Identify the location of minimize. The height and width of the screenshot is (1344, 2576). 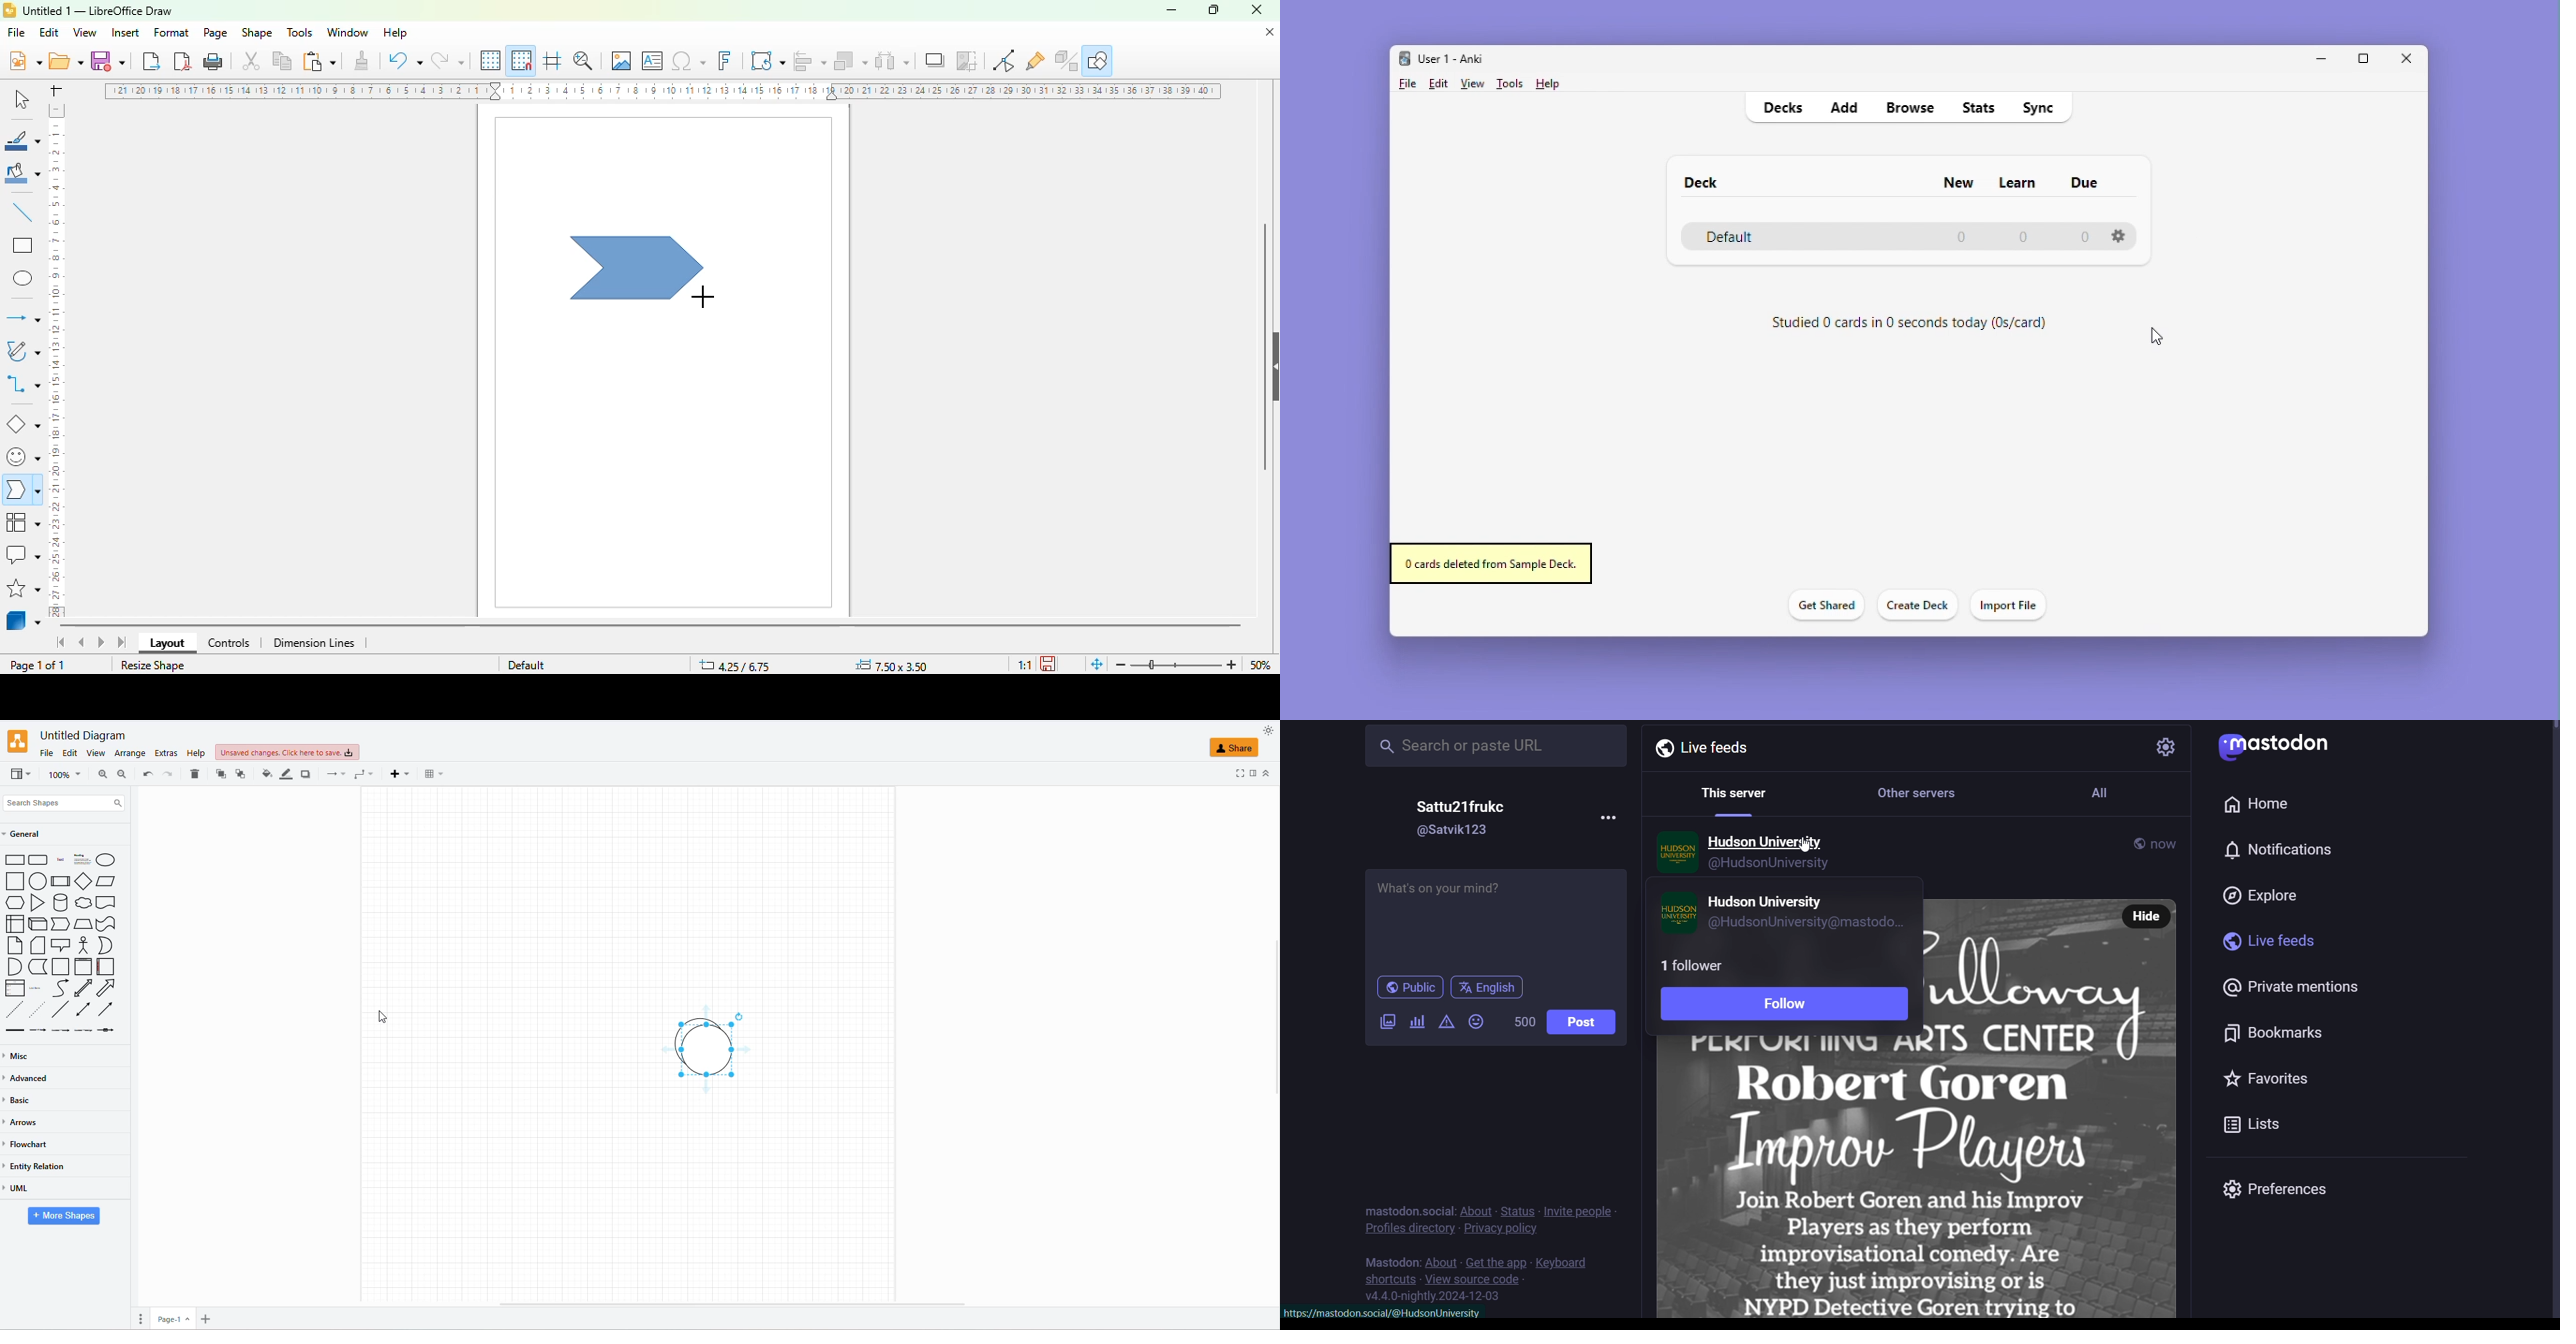
(1171, 11).